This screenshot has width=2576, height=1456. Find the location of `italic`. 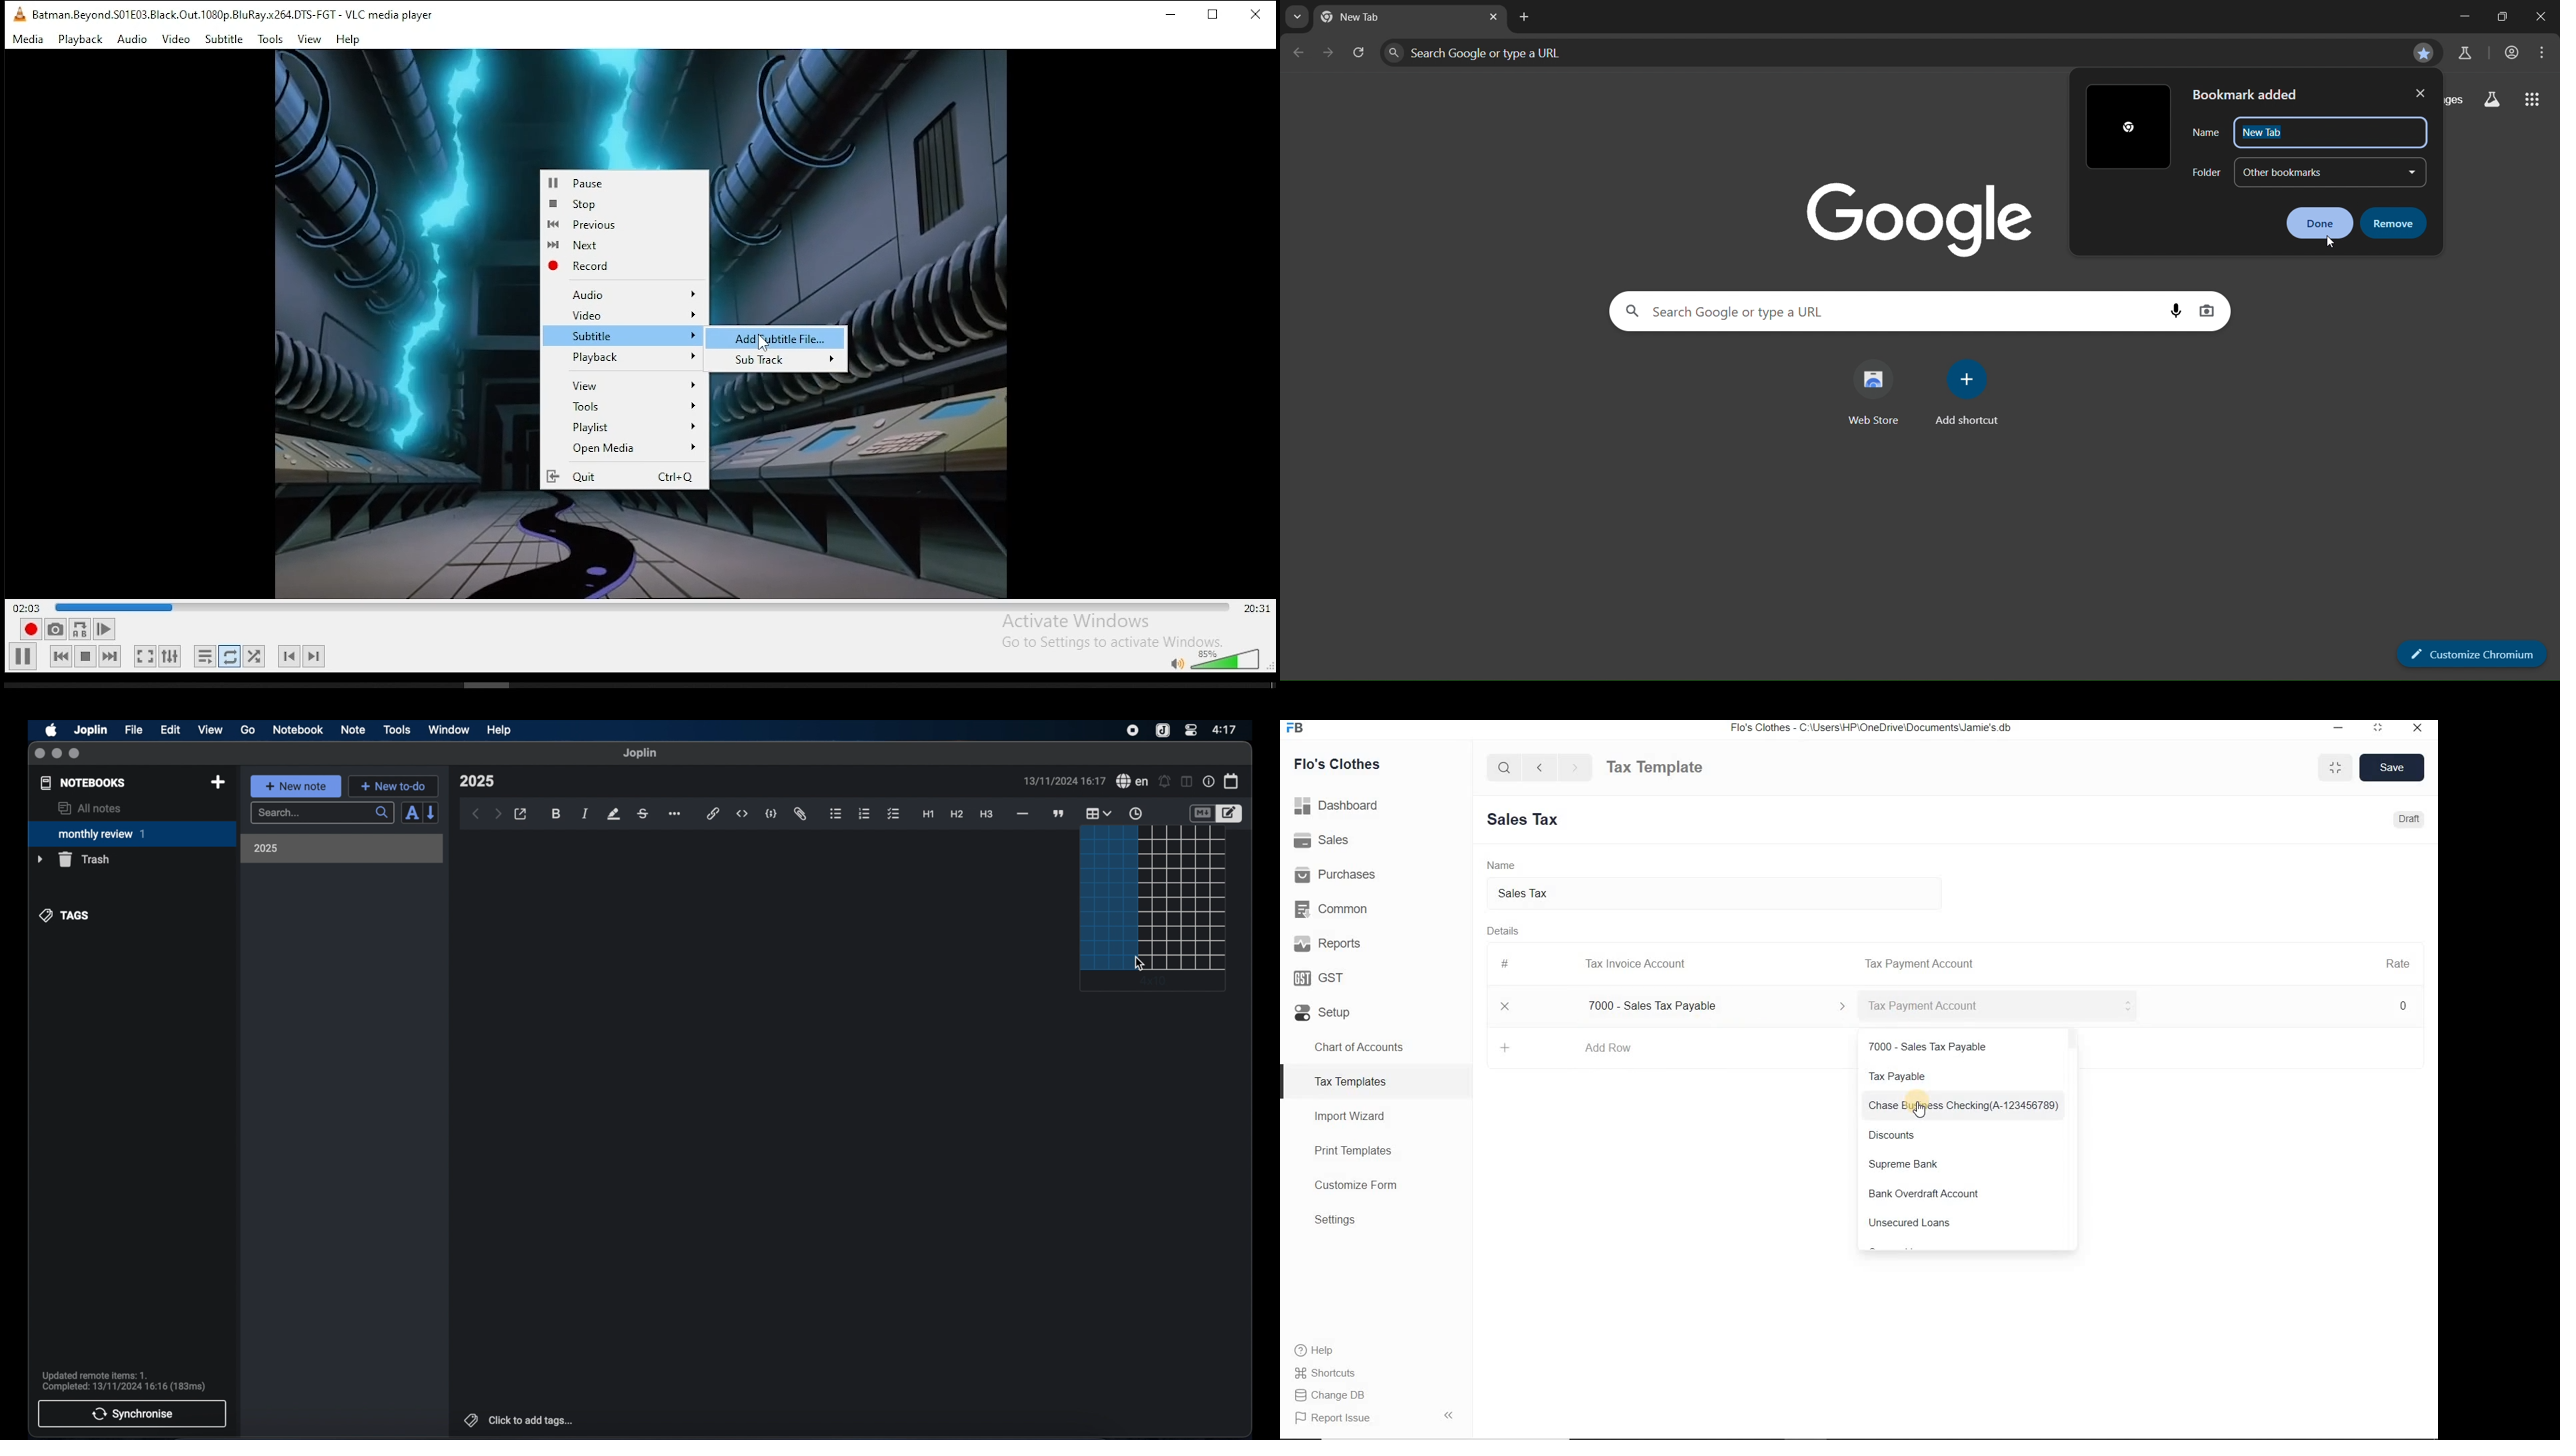

italic is located at coordinates (585, 813).